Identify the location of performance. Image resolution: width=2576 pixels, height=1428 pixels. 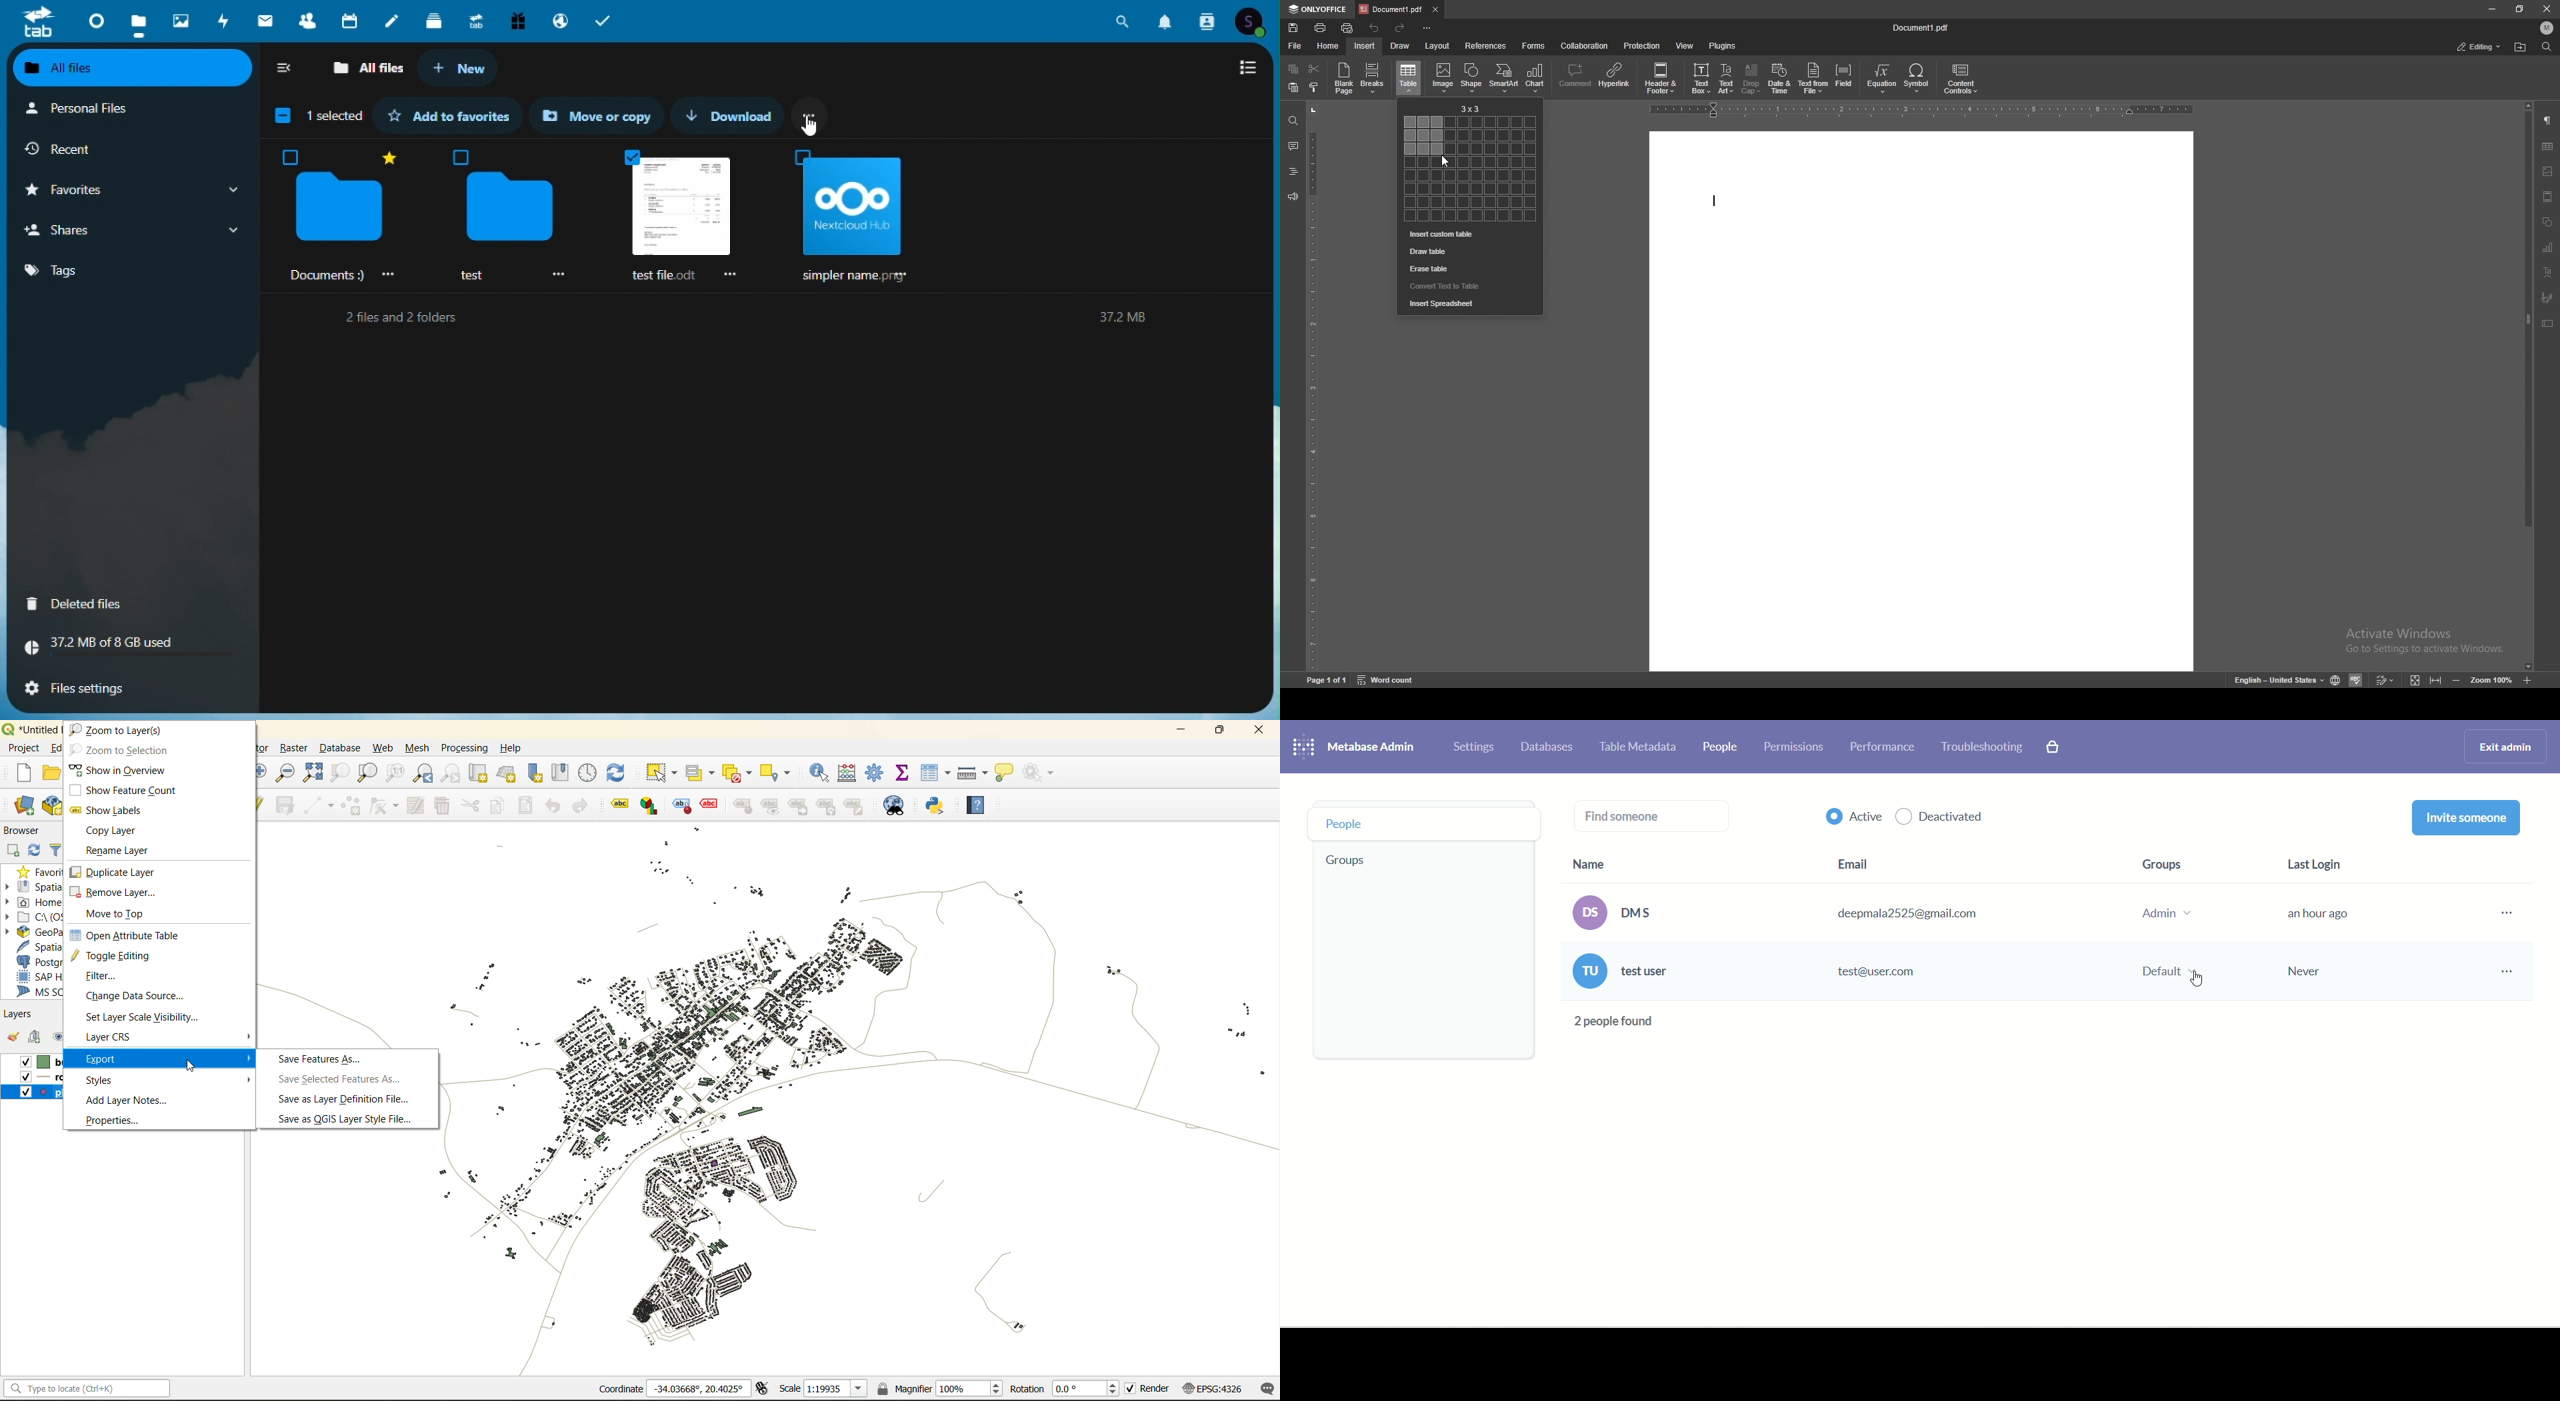
(1885, 747).